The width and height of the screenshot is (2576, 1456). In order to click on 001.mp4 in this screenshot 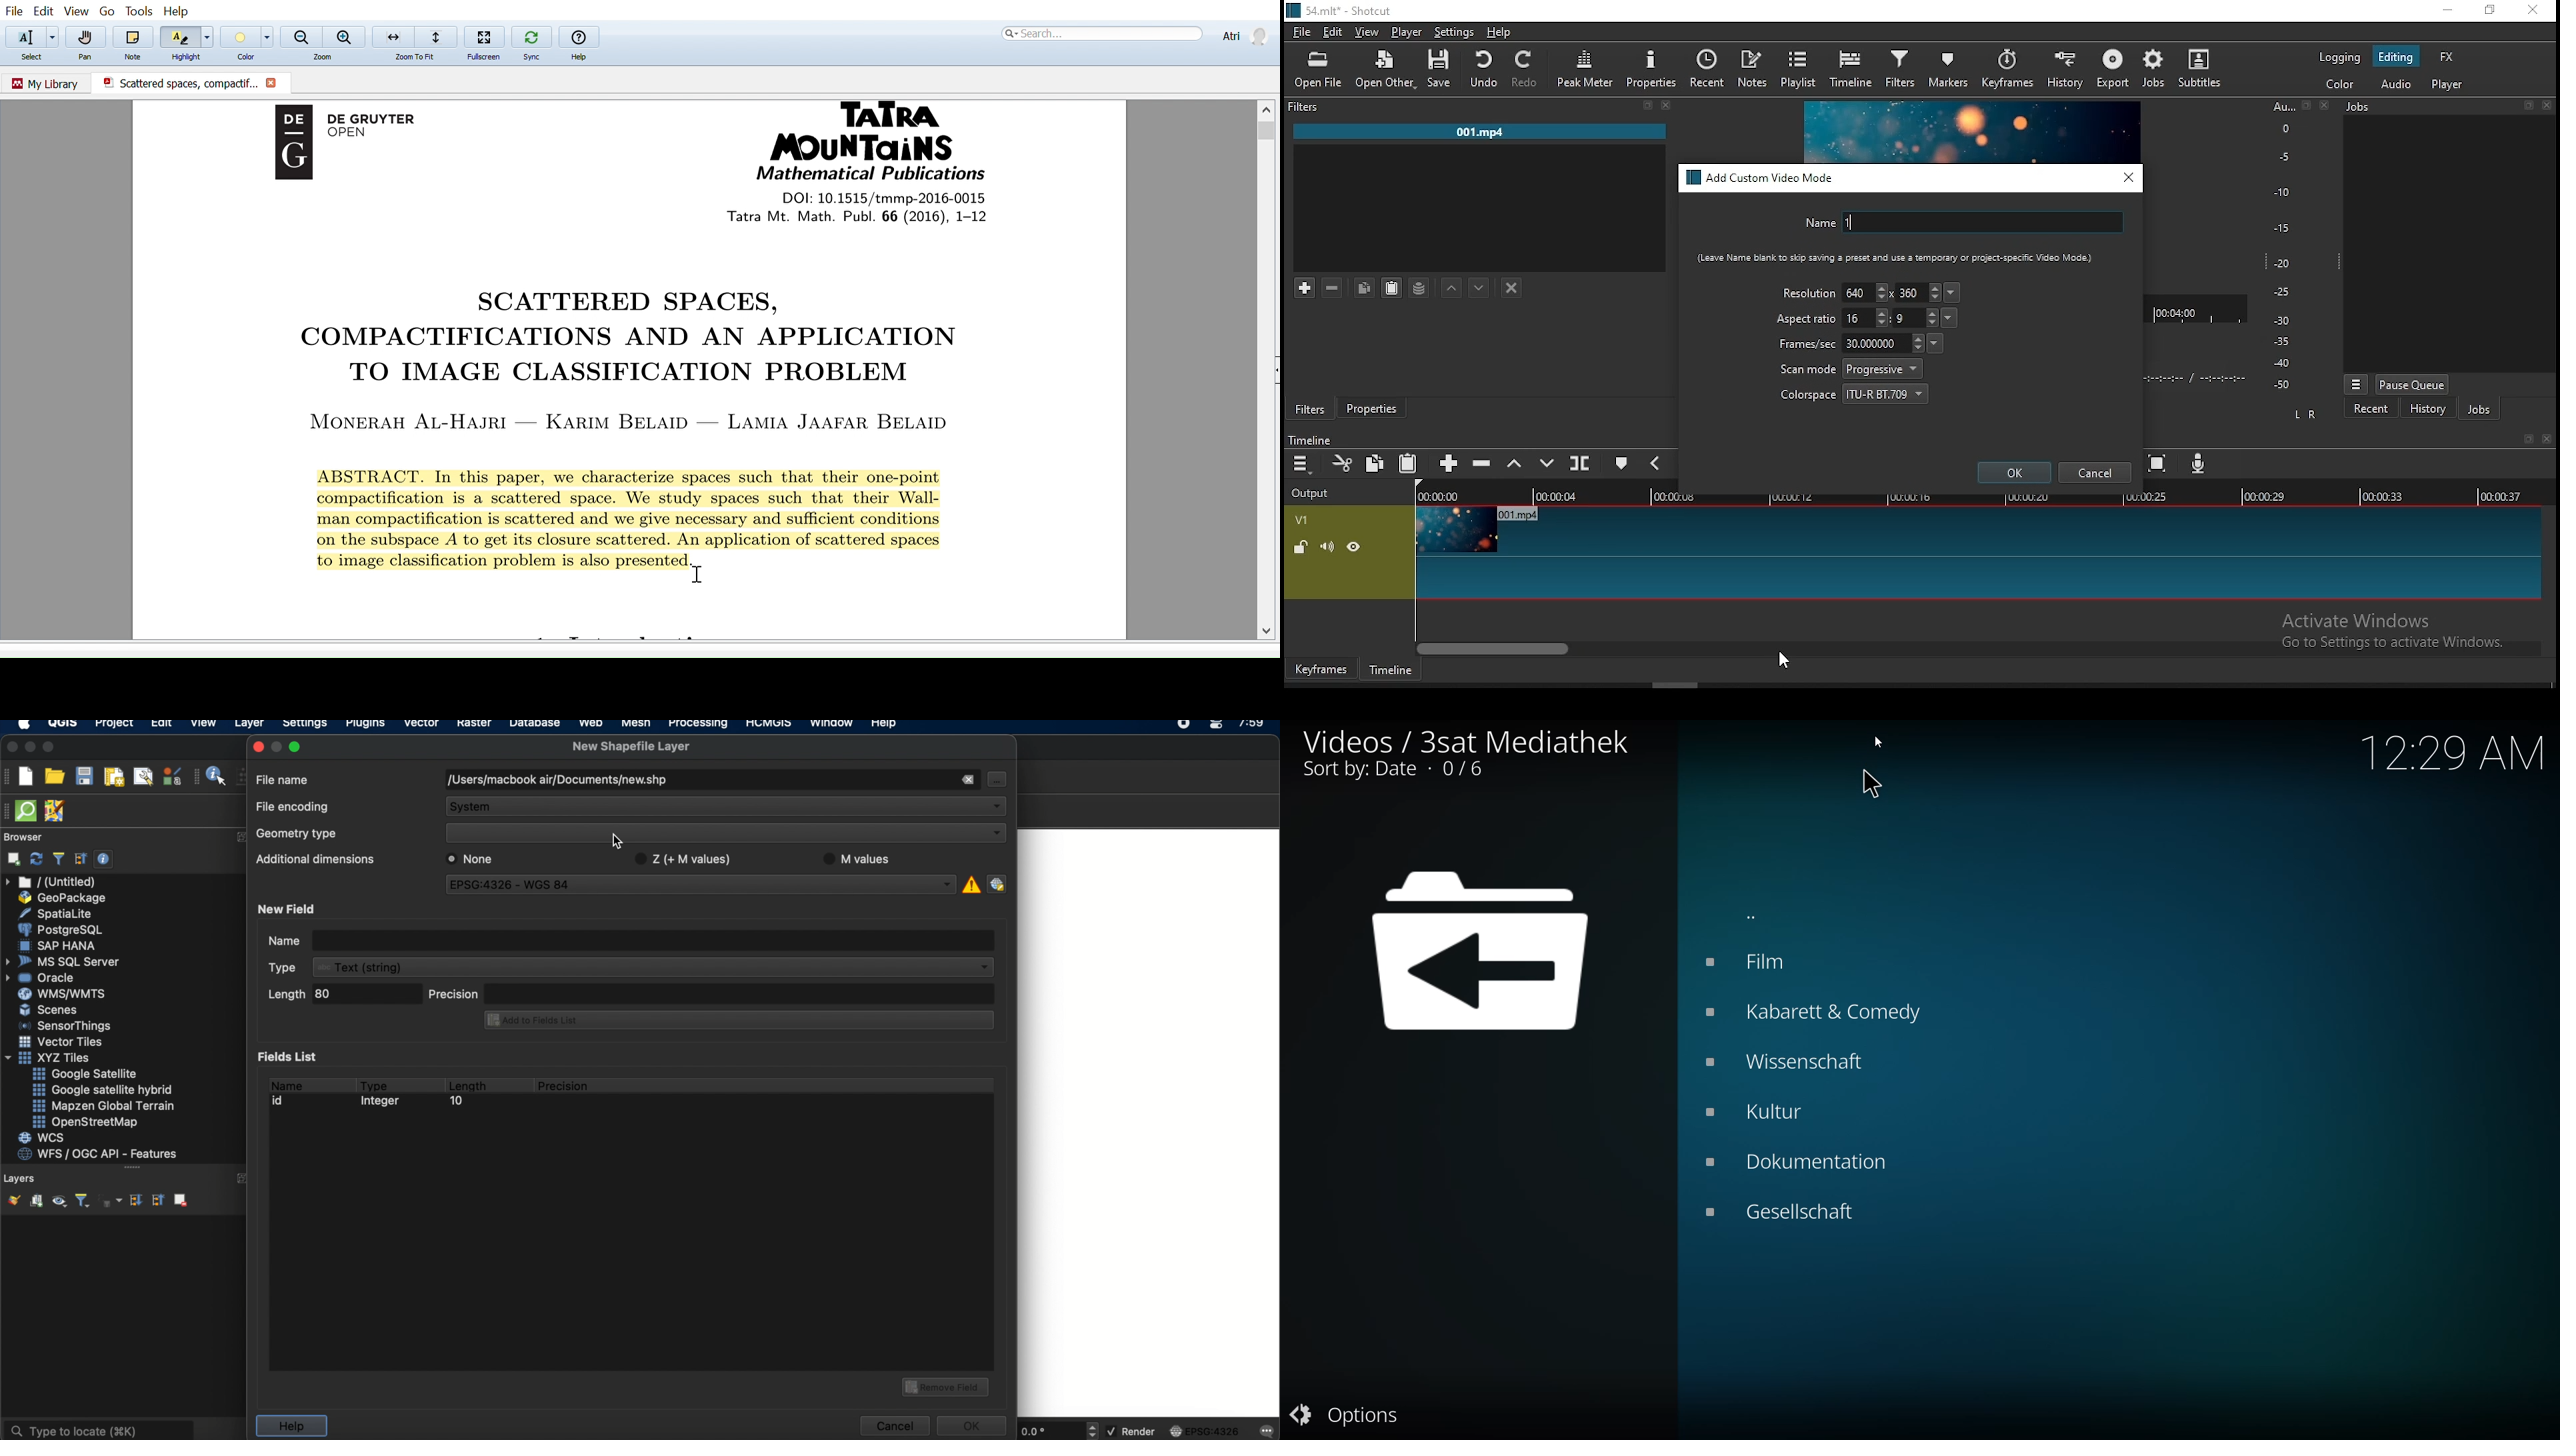, I will do `click(1480, 133)`.